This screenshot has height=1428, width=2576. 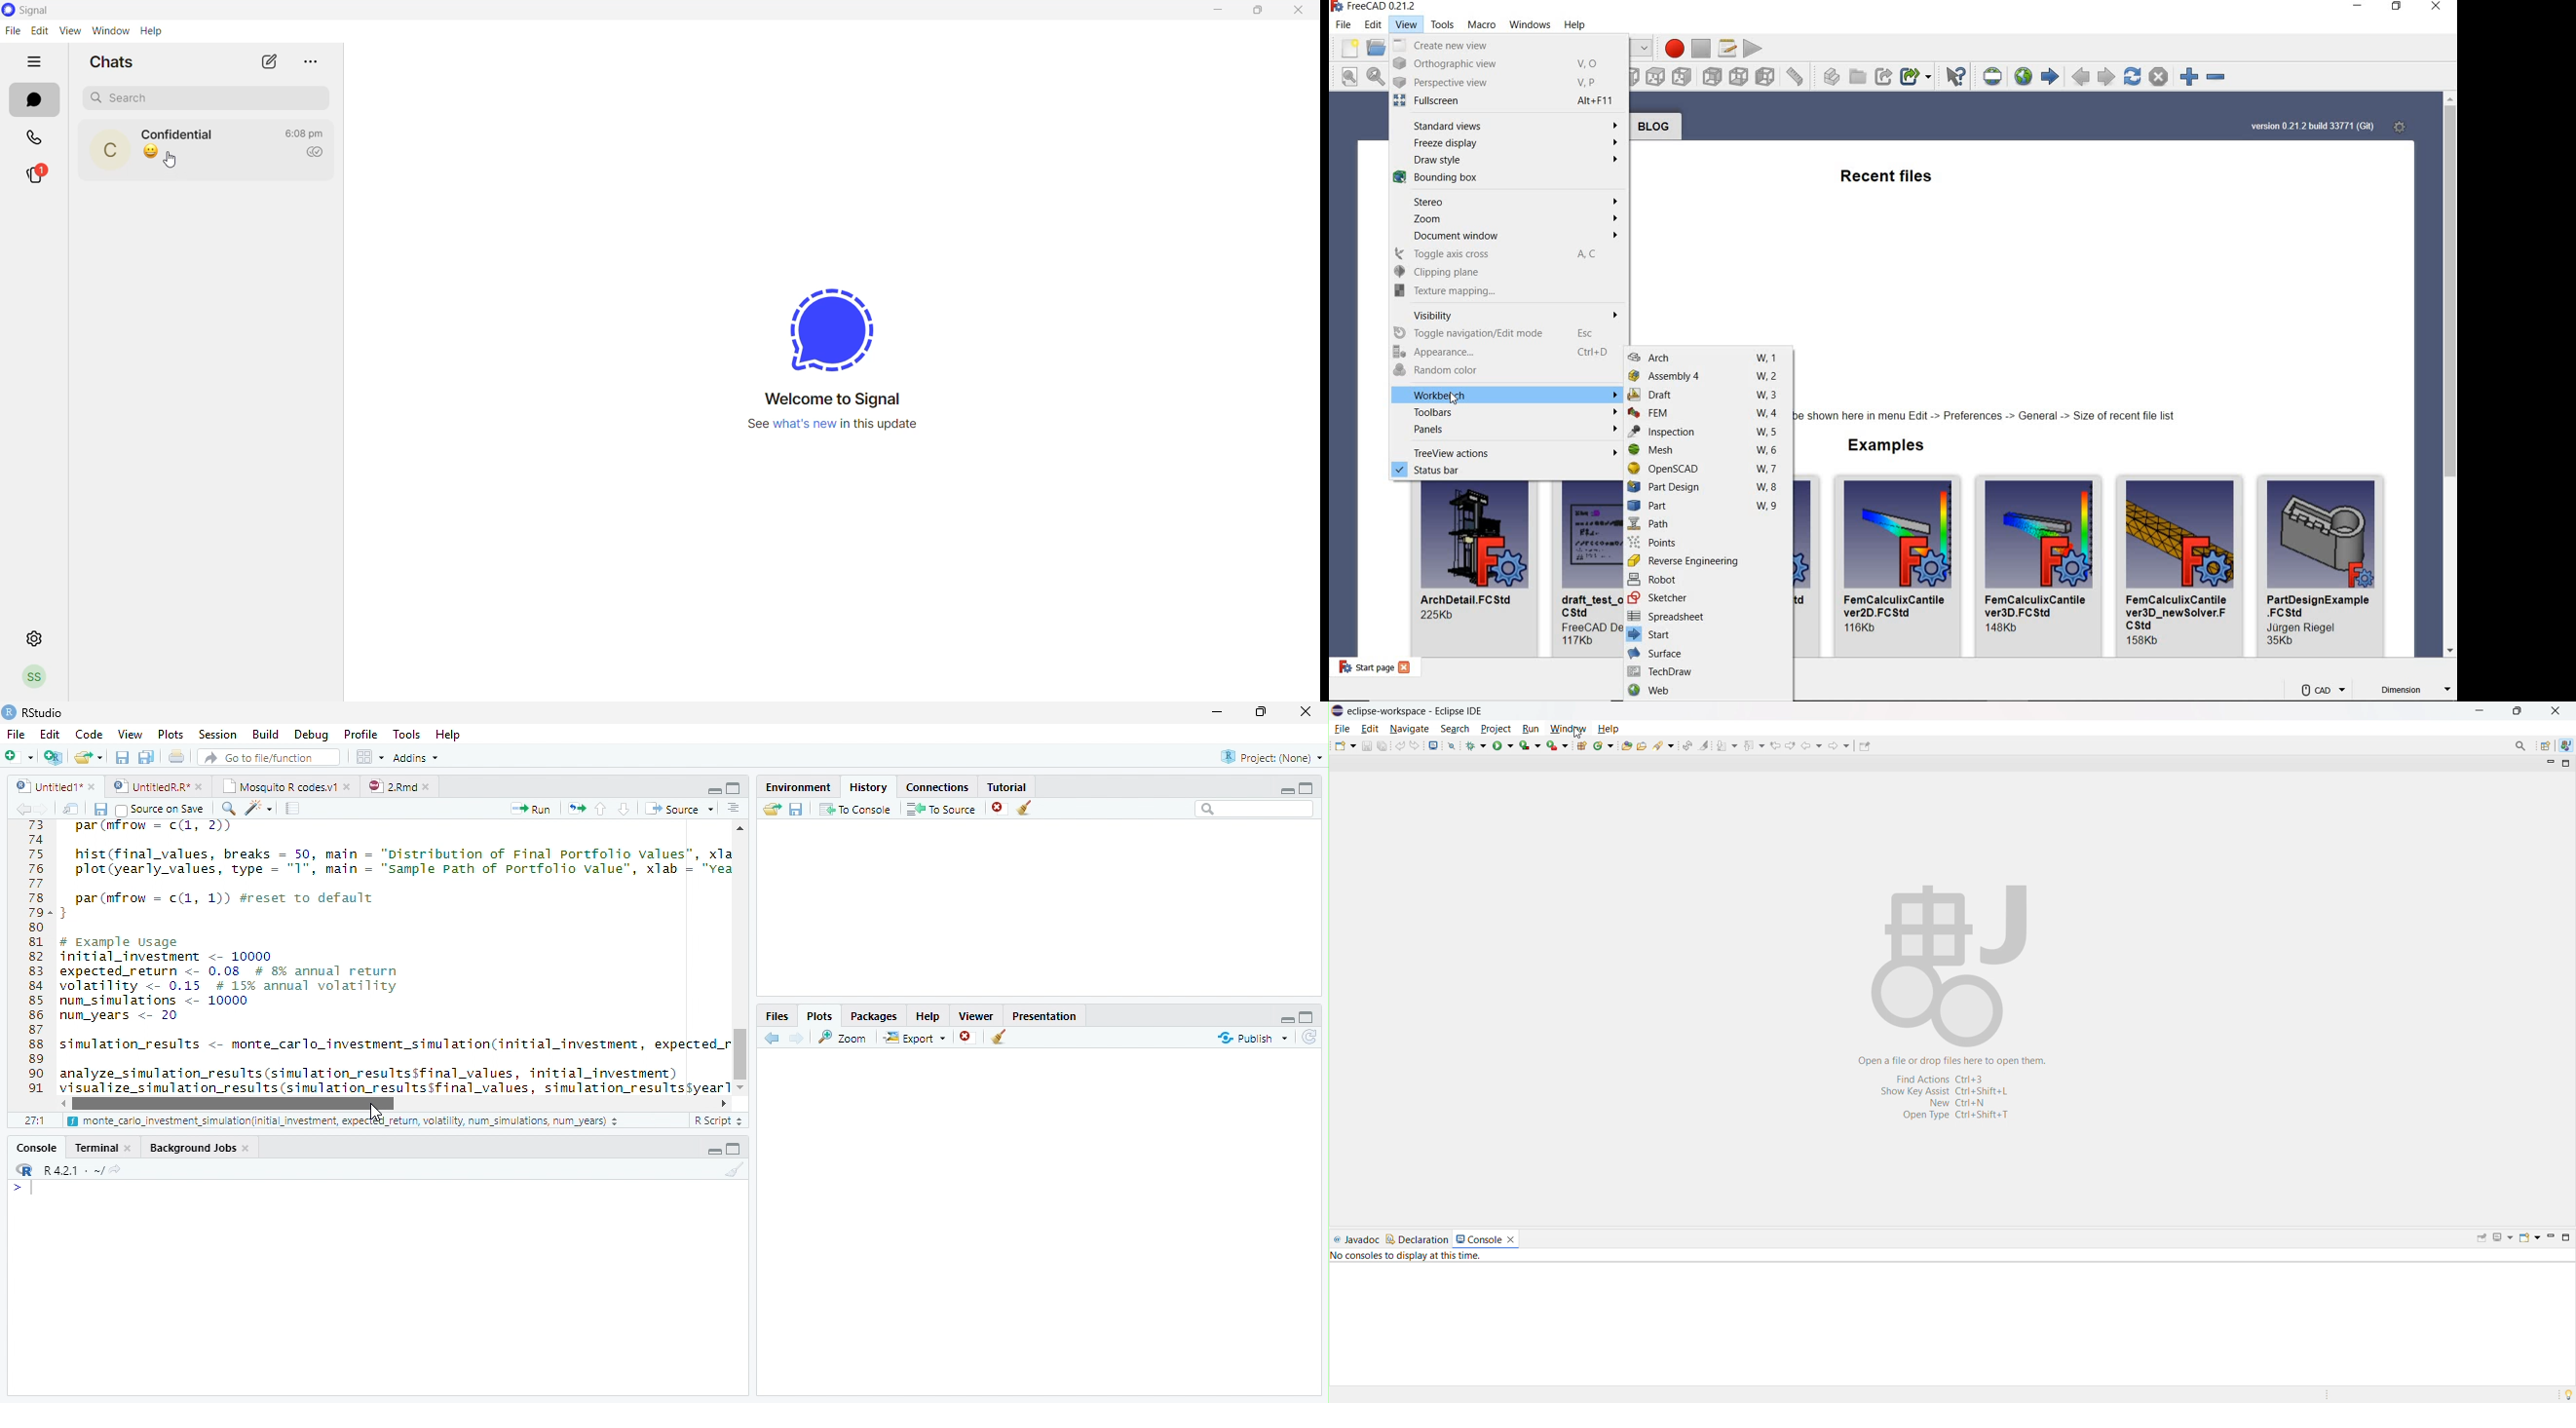 What do you see at coordinates (713, 1151) in the screenshot?
I see `Hide` at bounding box center [713, 1151].